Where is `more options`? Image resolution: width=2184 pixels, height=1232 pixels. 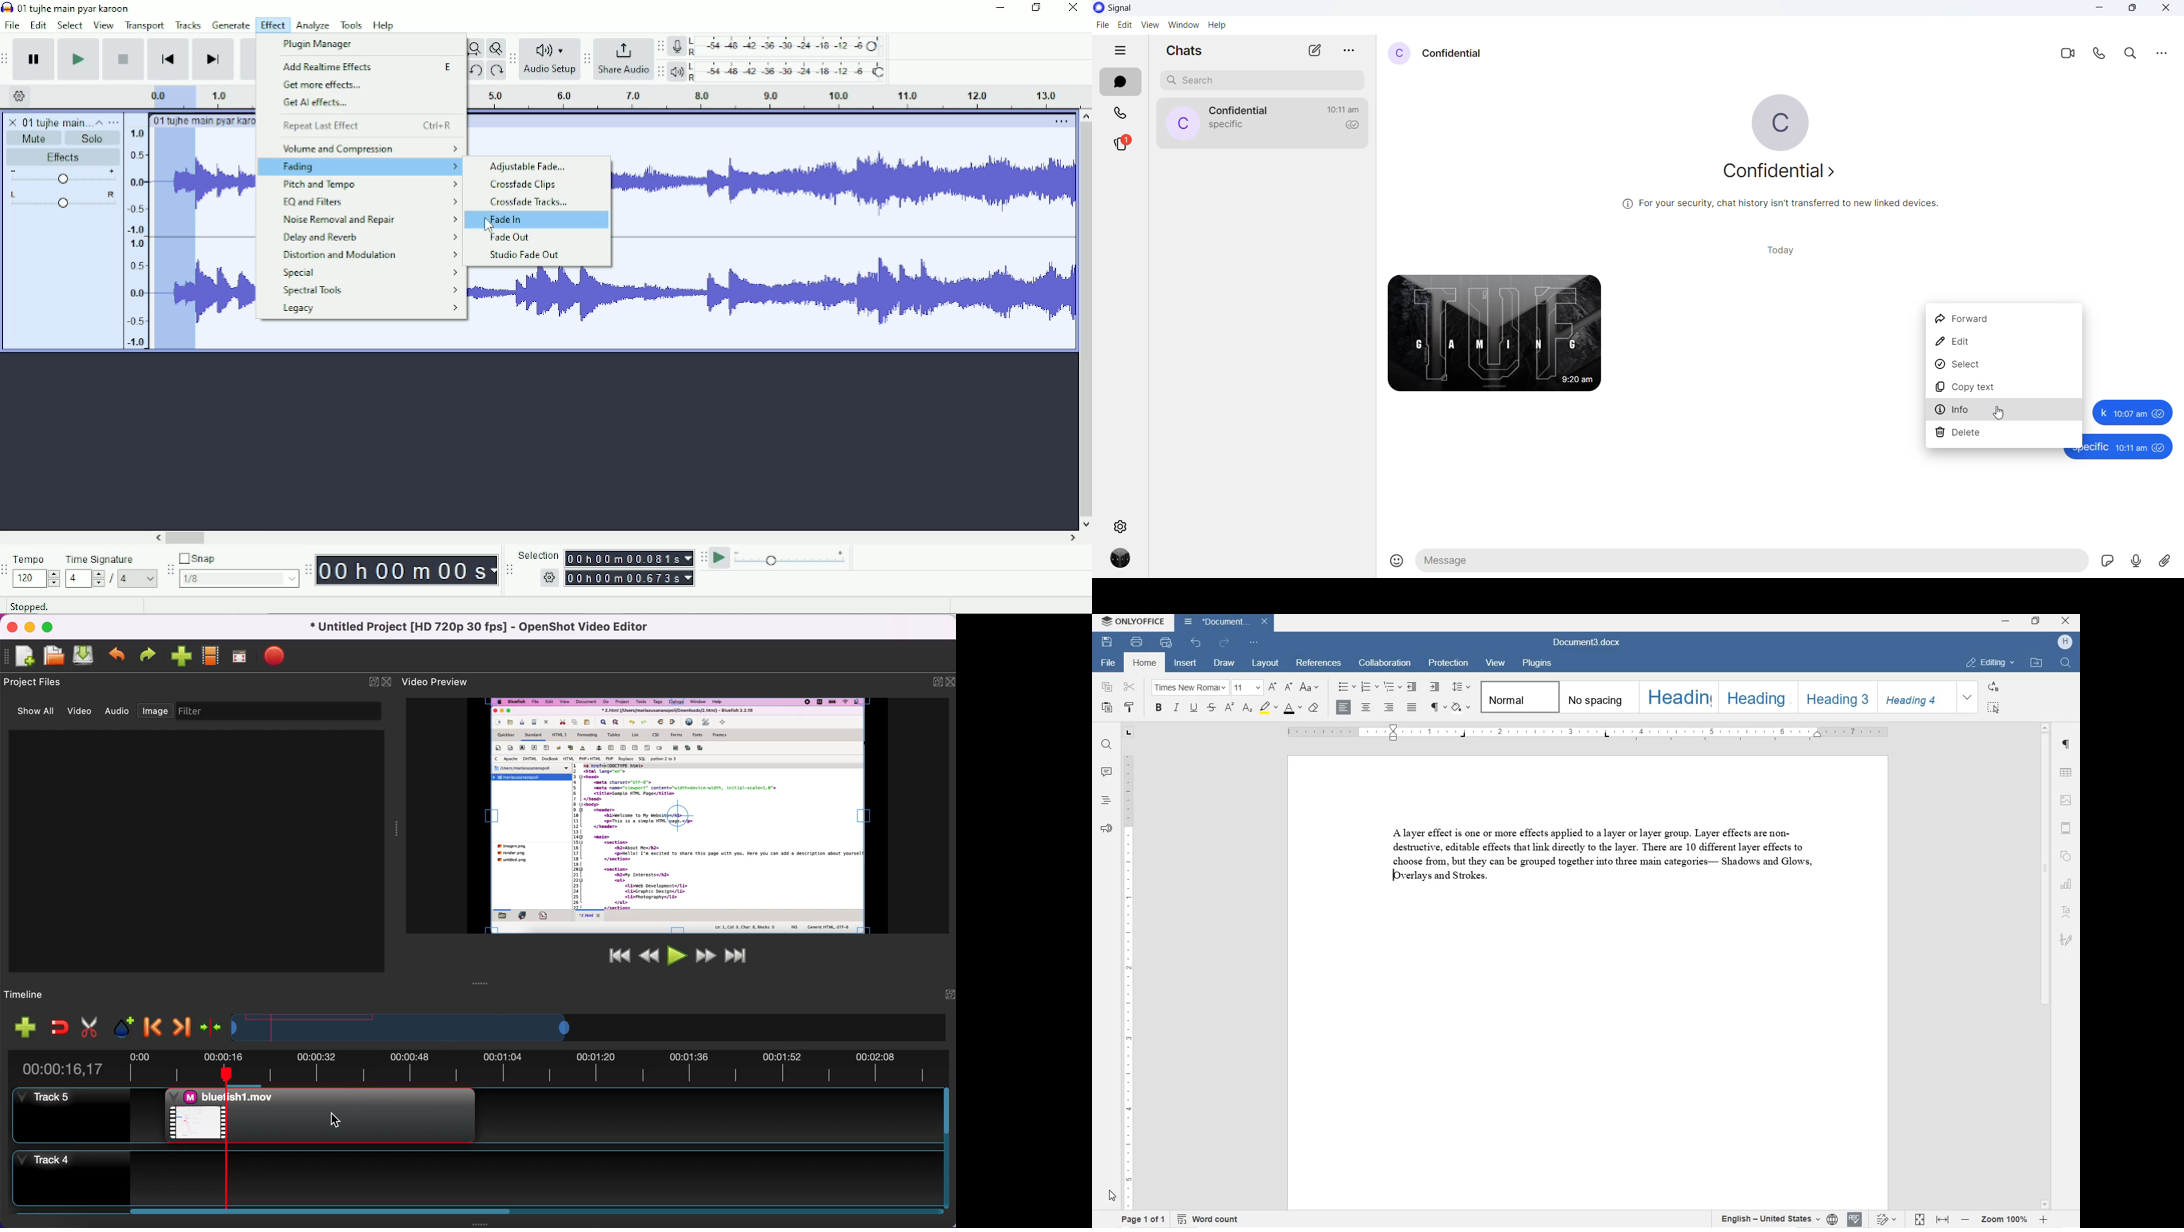
more options is located at coordinates (1352, 48).